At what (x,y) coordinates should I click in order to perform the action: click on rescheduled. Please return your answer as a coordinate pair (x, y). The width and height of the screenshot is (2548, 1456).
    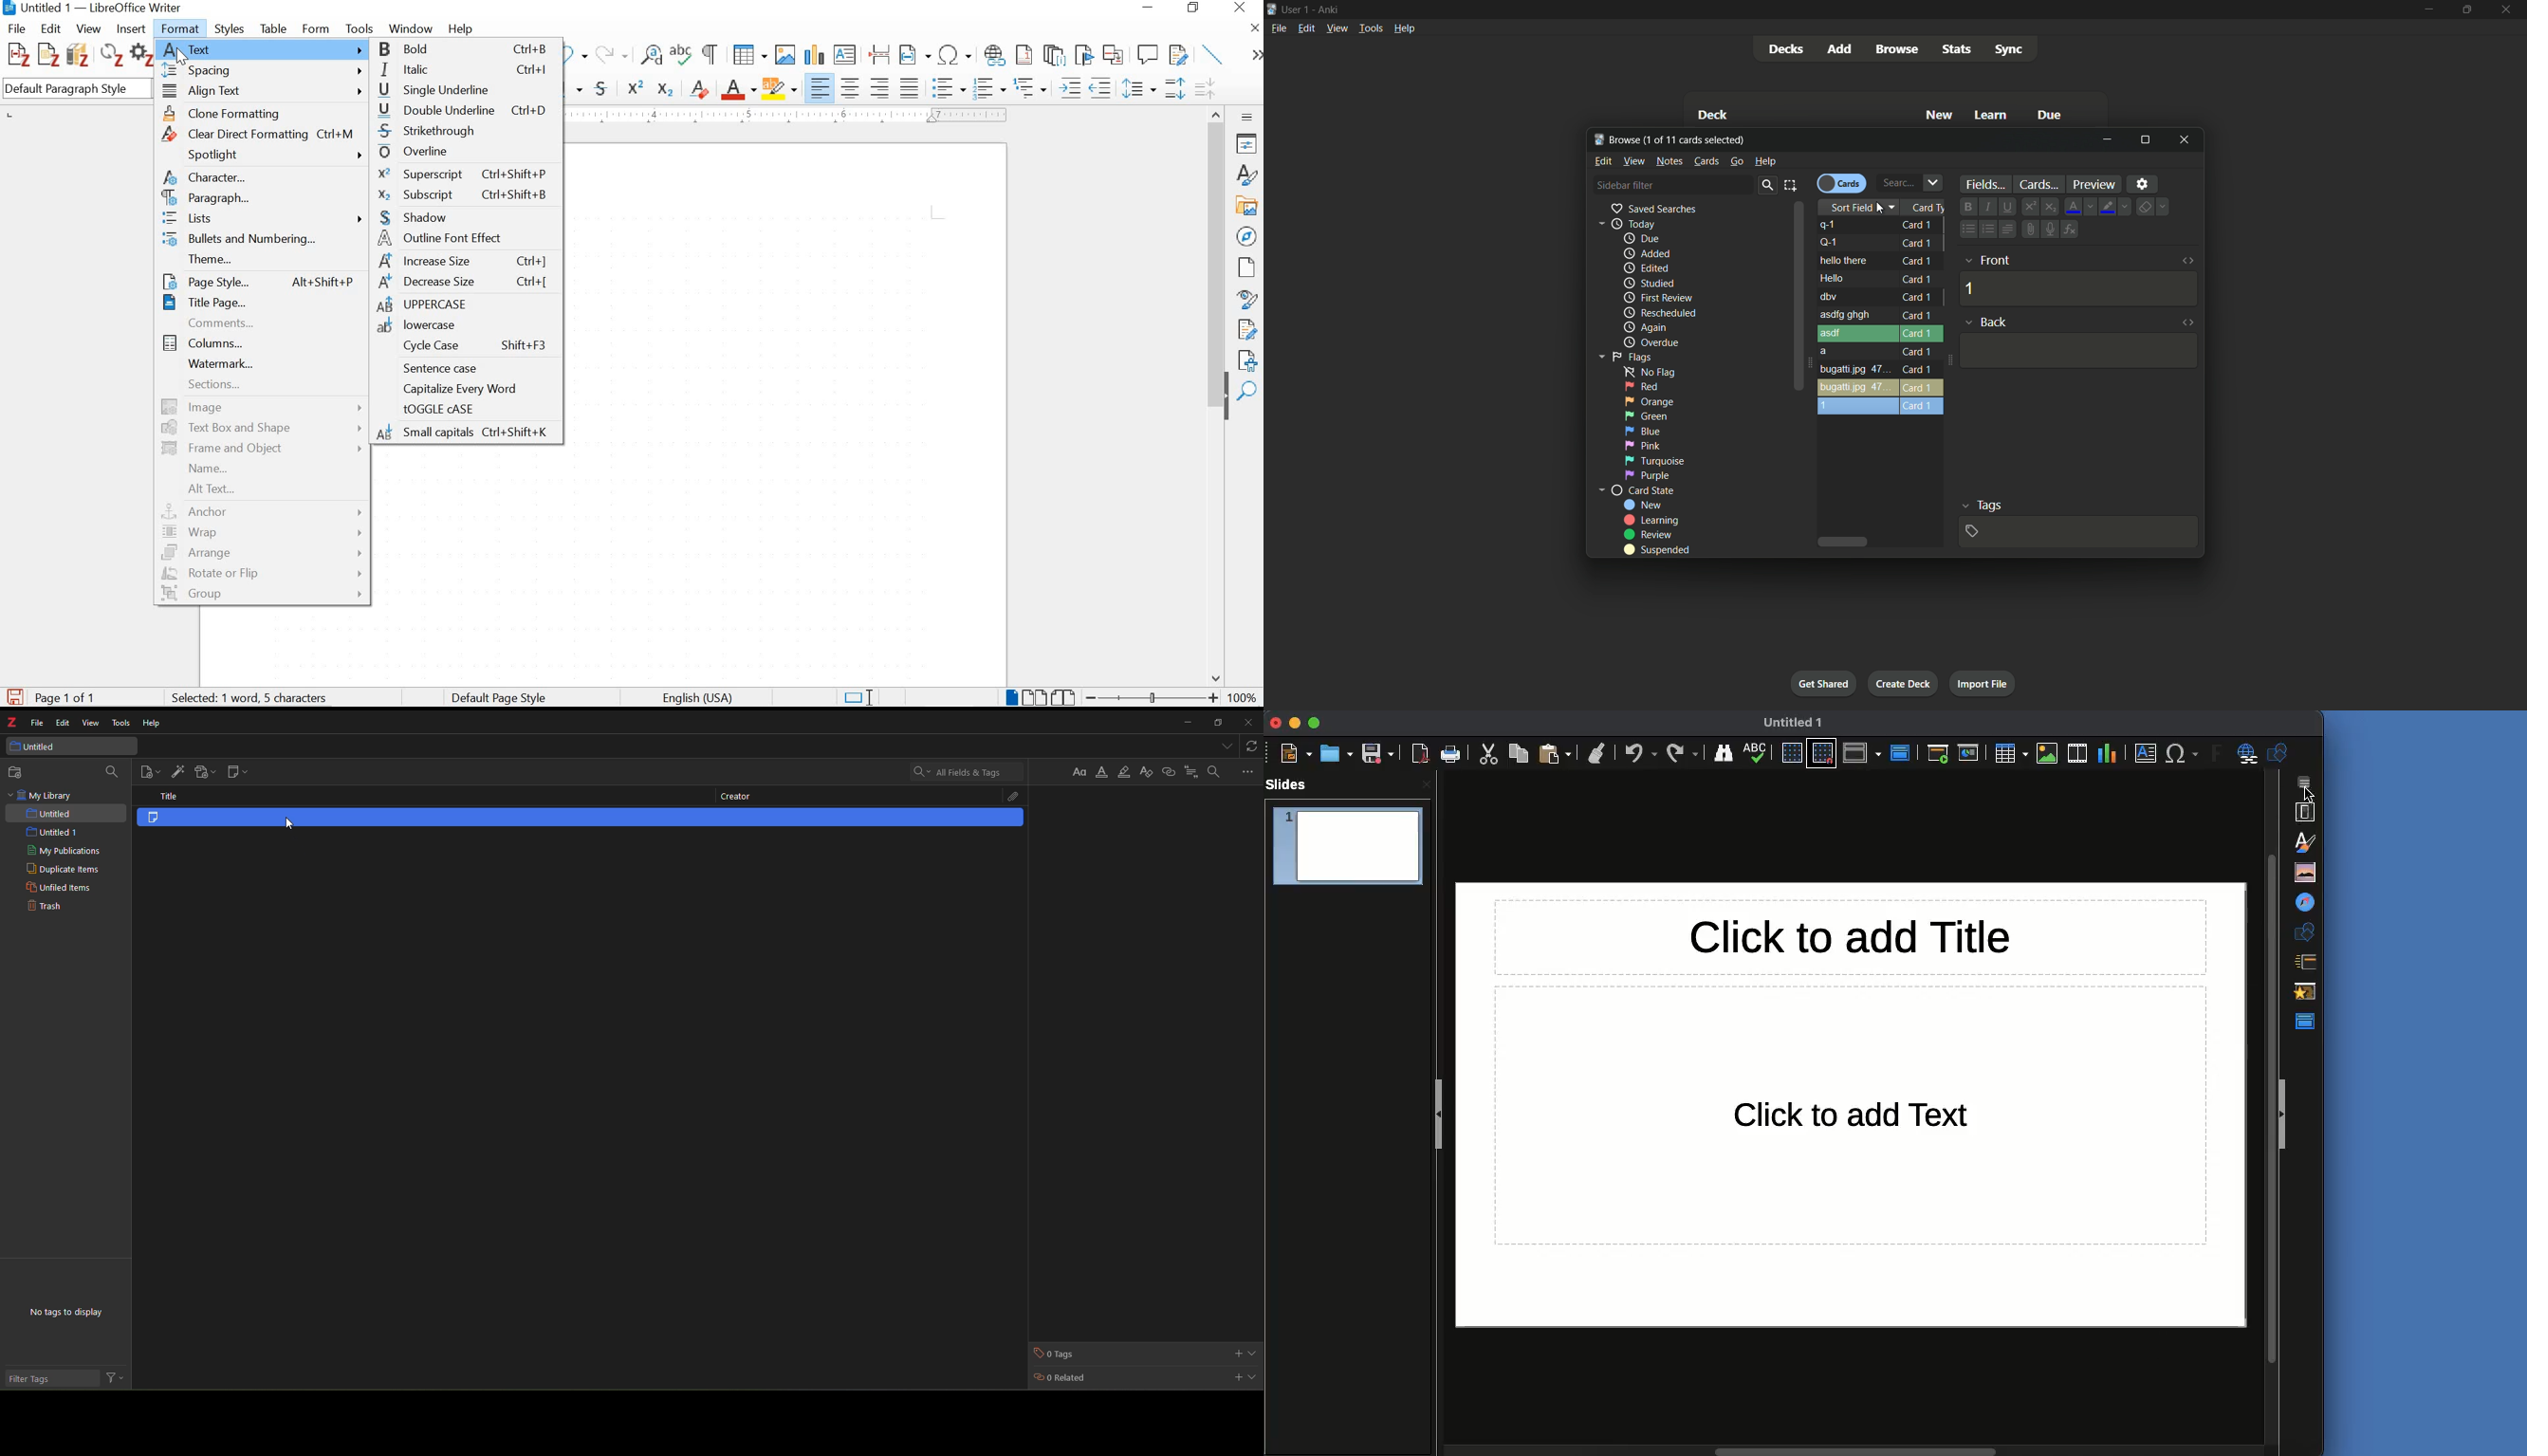
    Looking at the image, I should click on (1660, 313).